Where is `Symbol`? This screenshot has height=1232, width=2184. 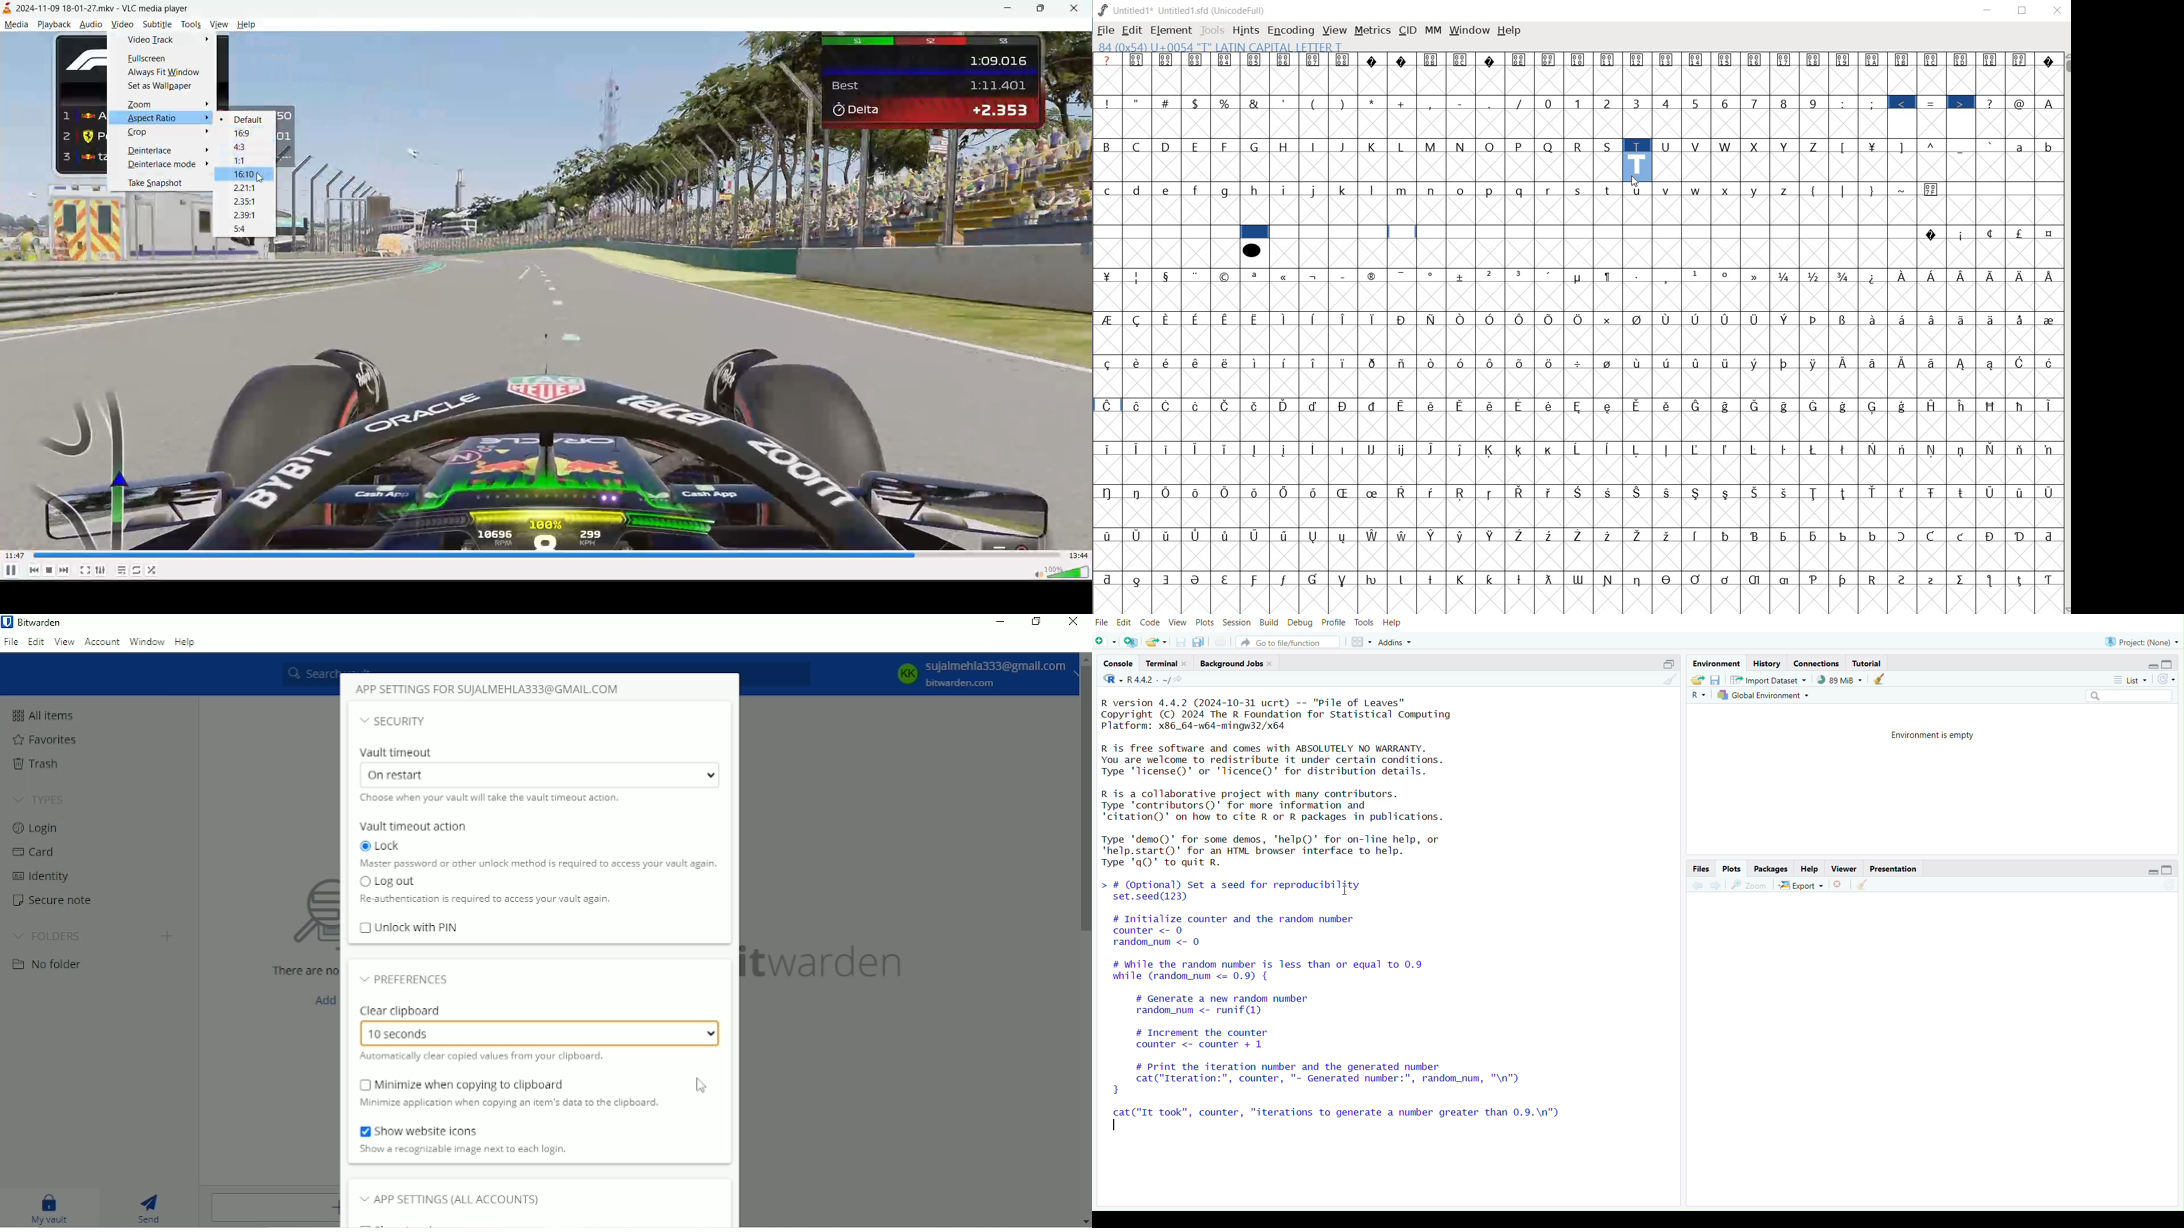
Symbol is located at coordinates (1226, 277).